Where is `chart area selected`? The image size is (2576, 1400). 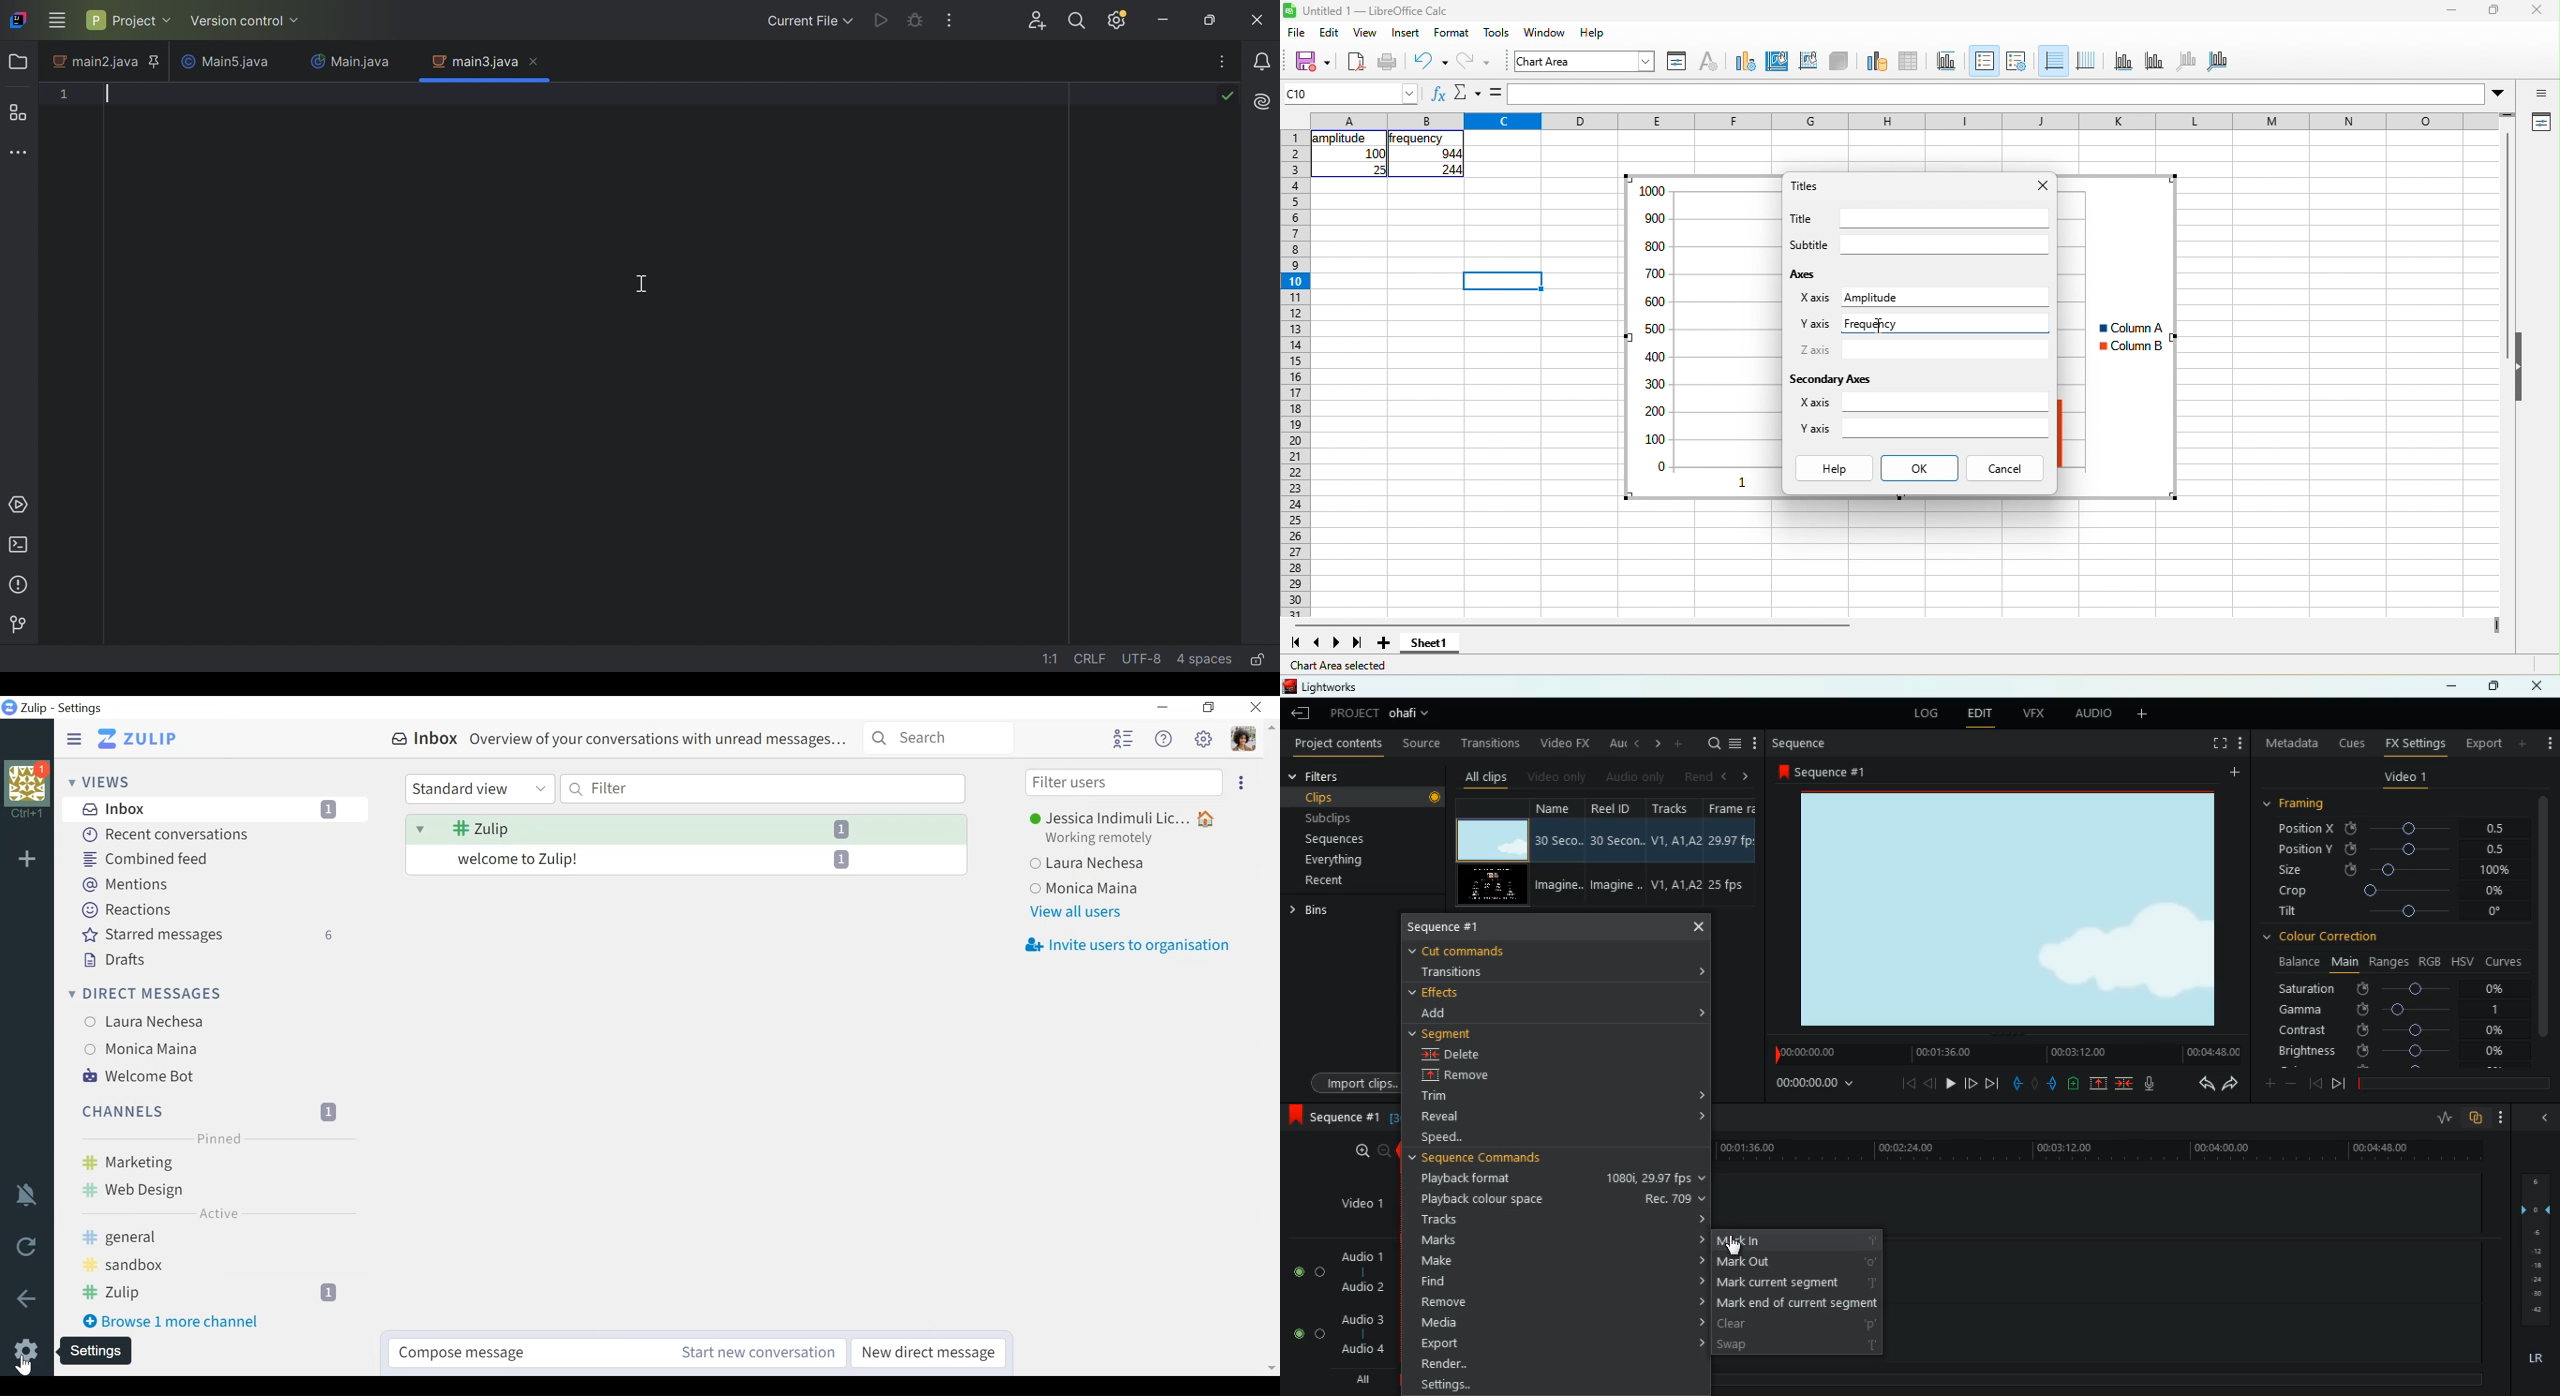 chart area selected is located at coordinates (1338, 666).